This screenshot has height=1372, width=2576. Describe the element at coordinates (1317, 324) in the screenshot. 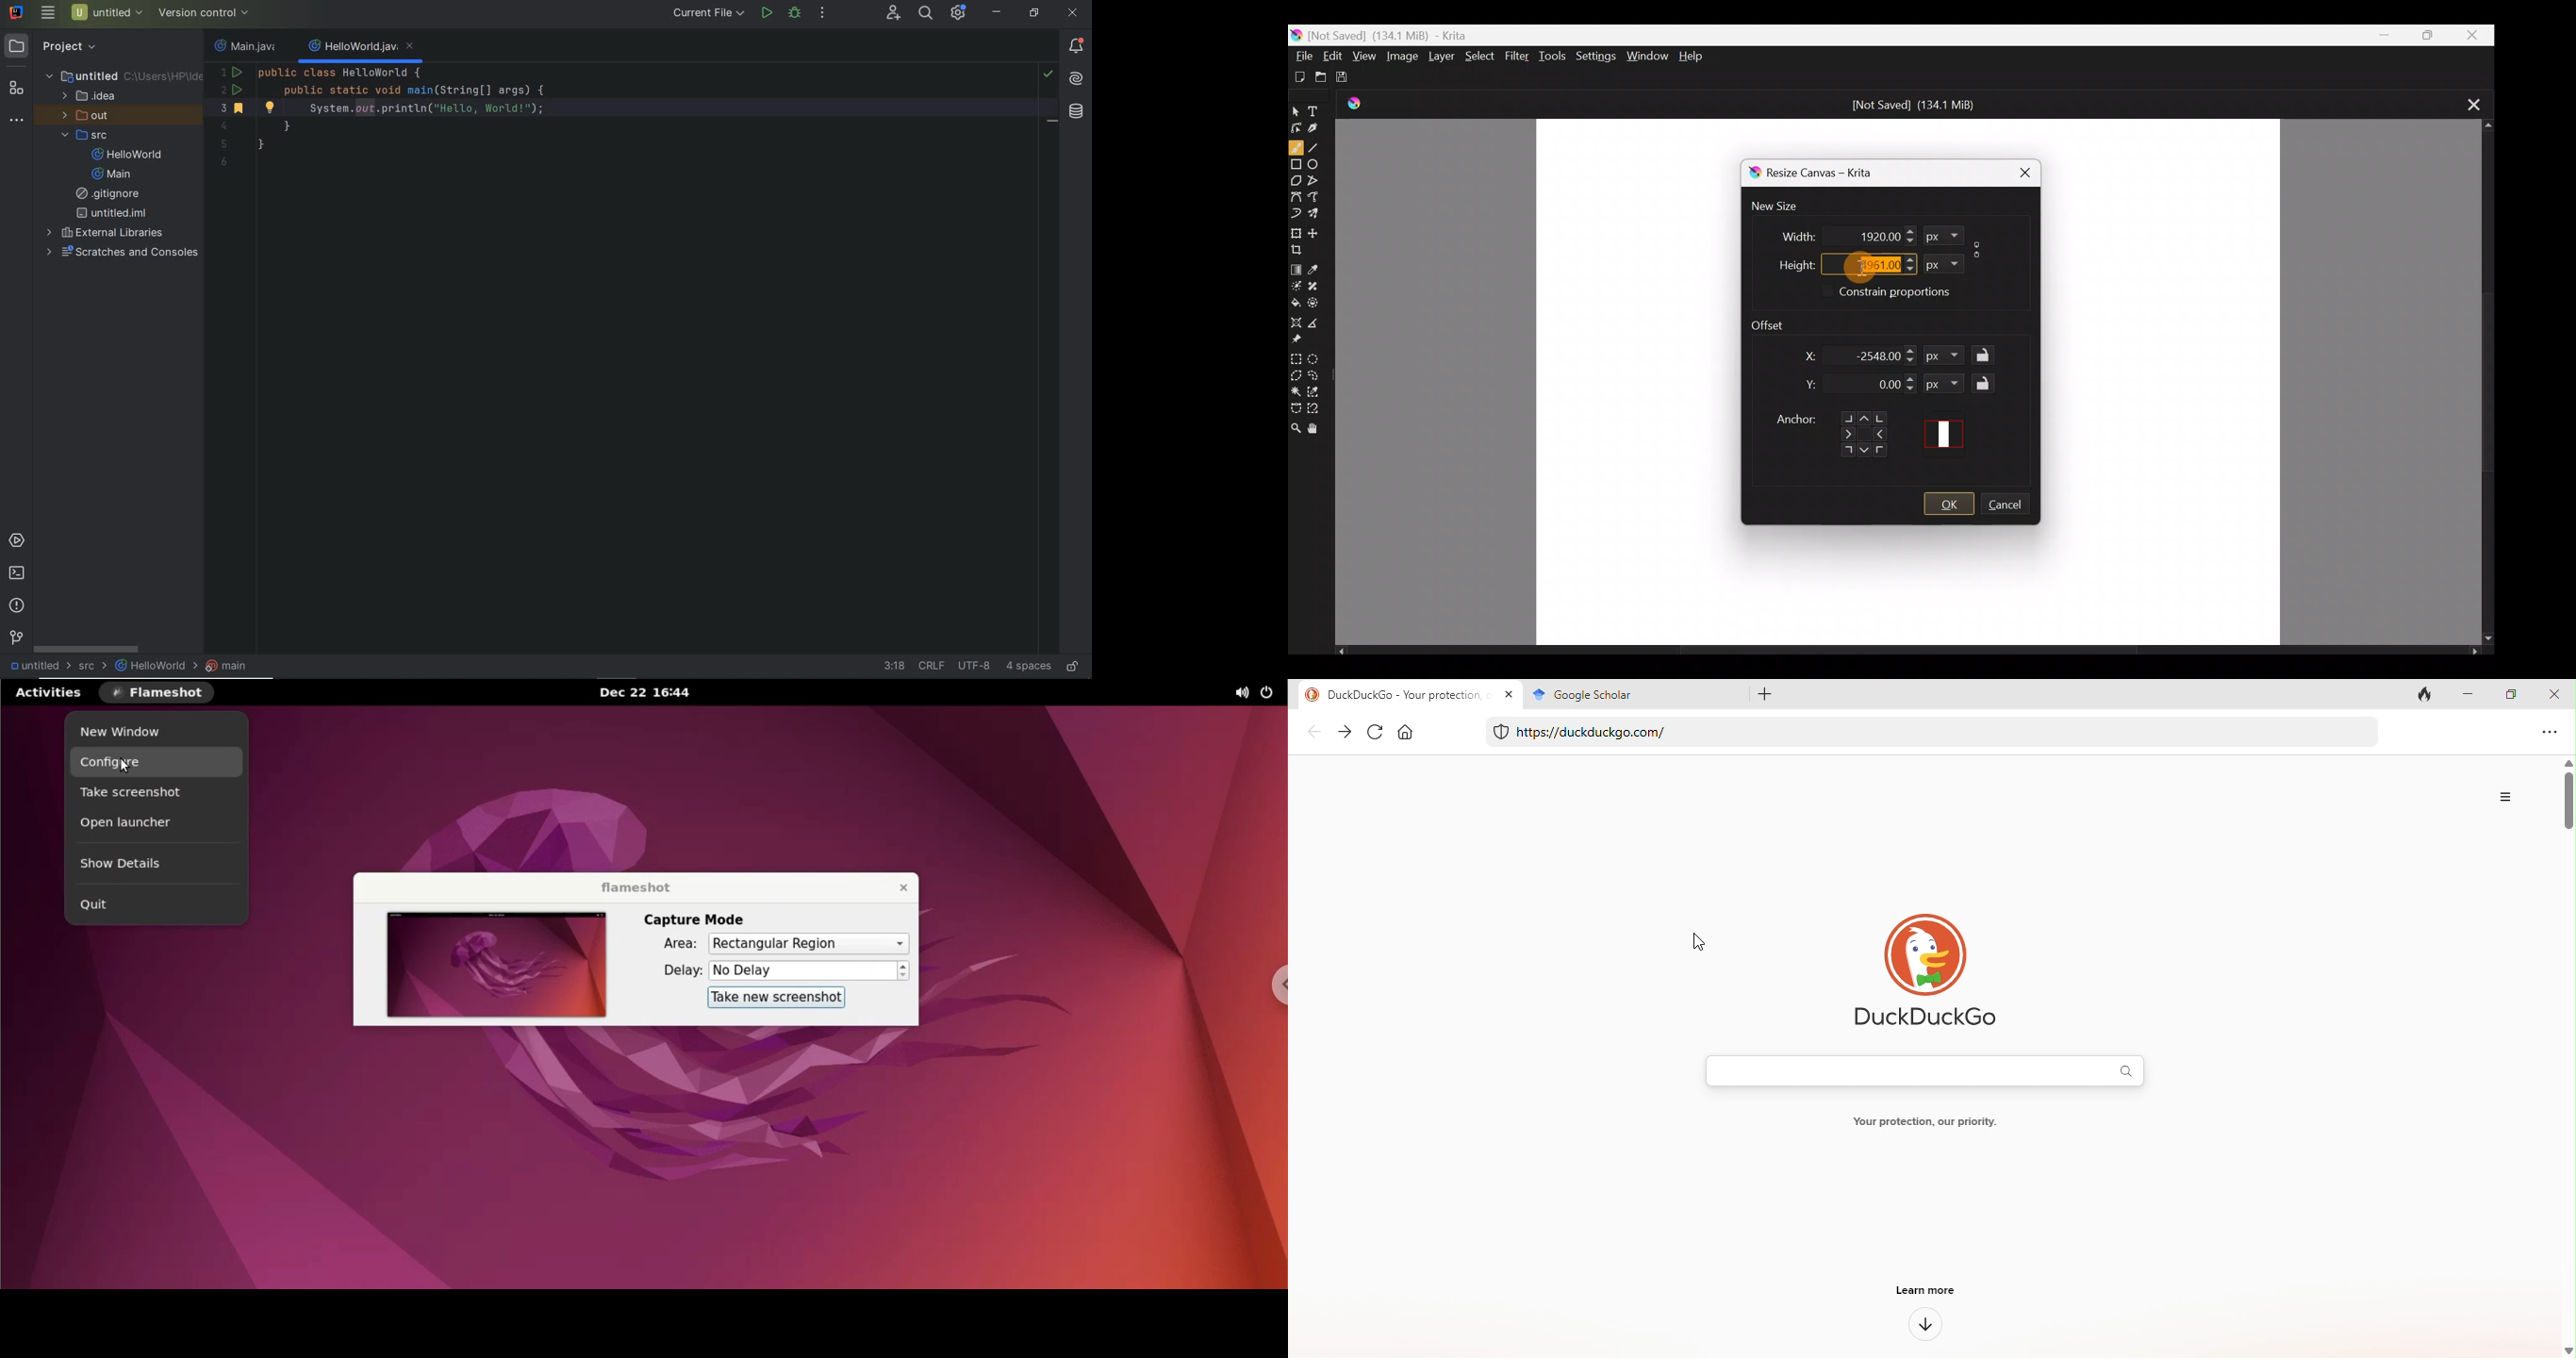

I see `Measure the distance between two points` at that location.